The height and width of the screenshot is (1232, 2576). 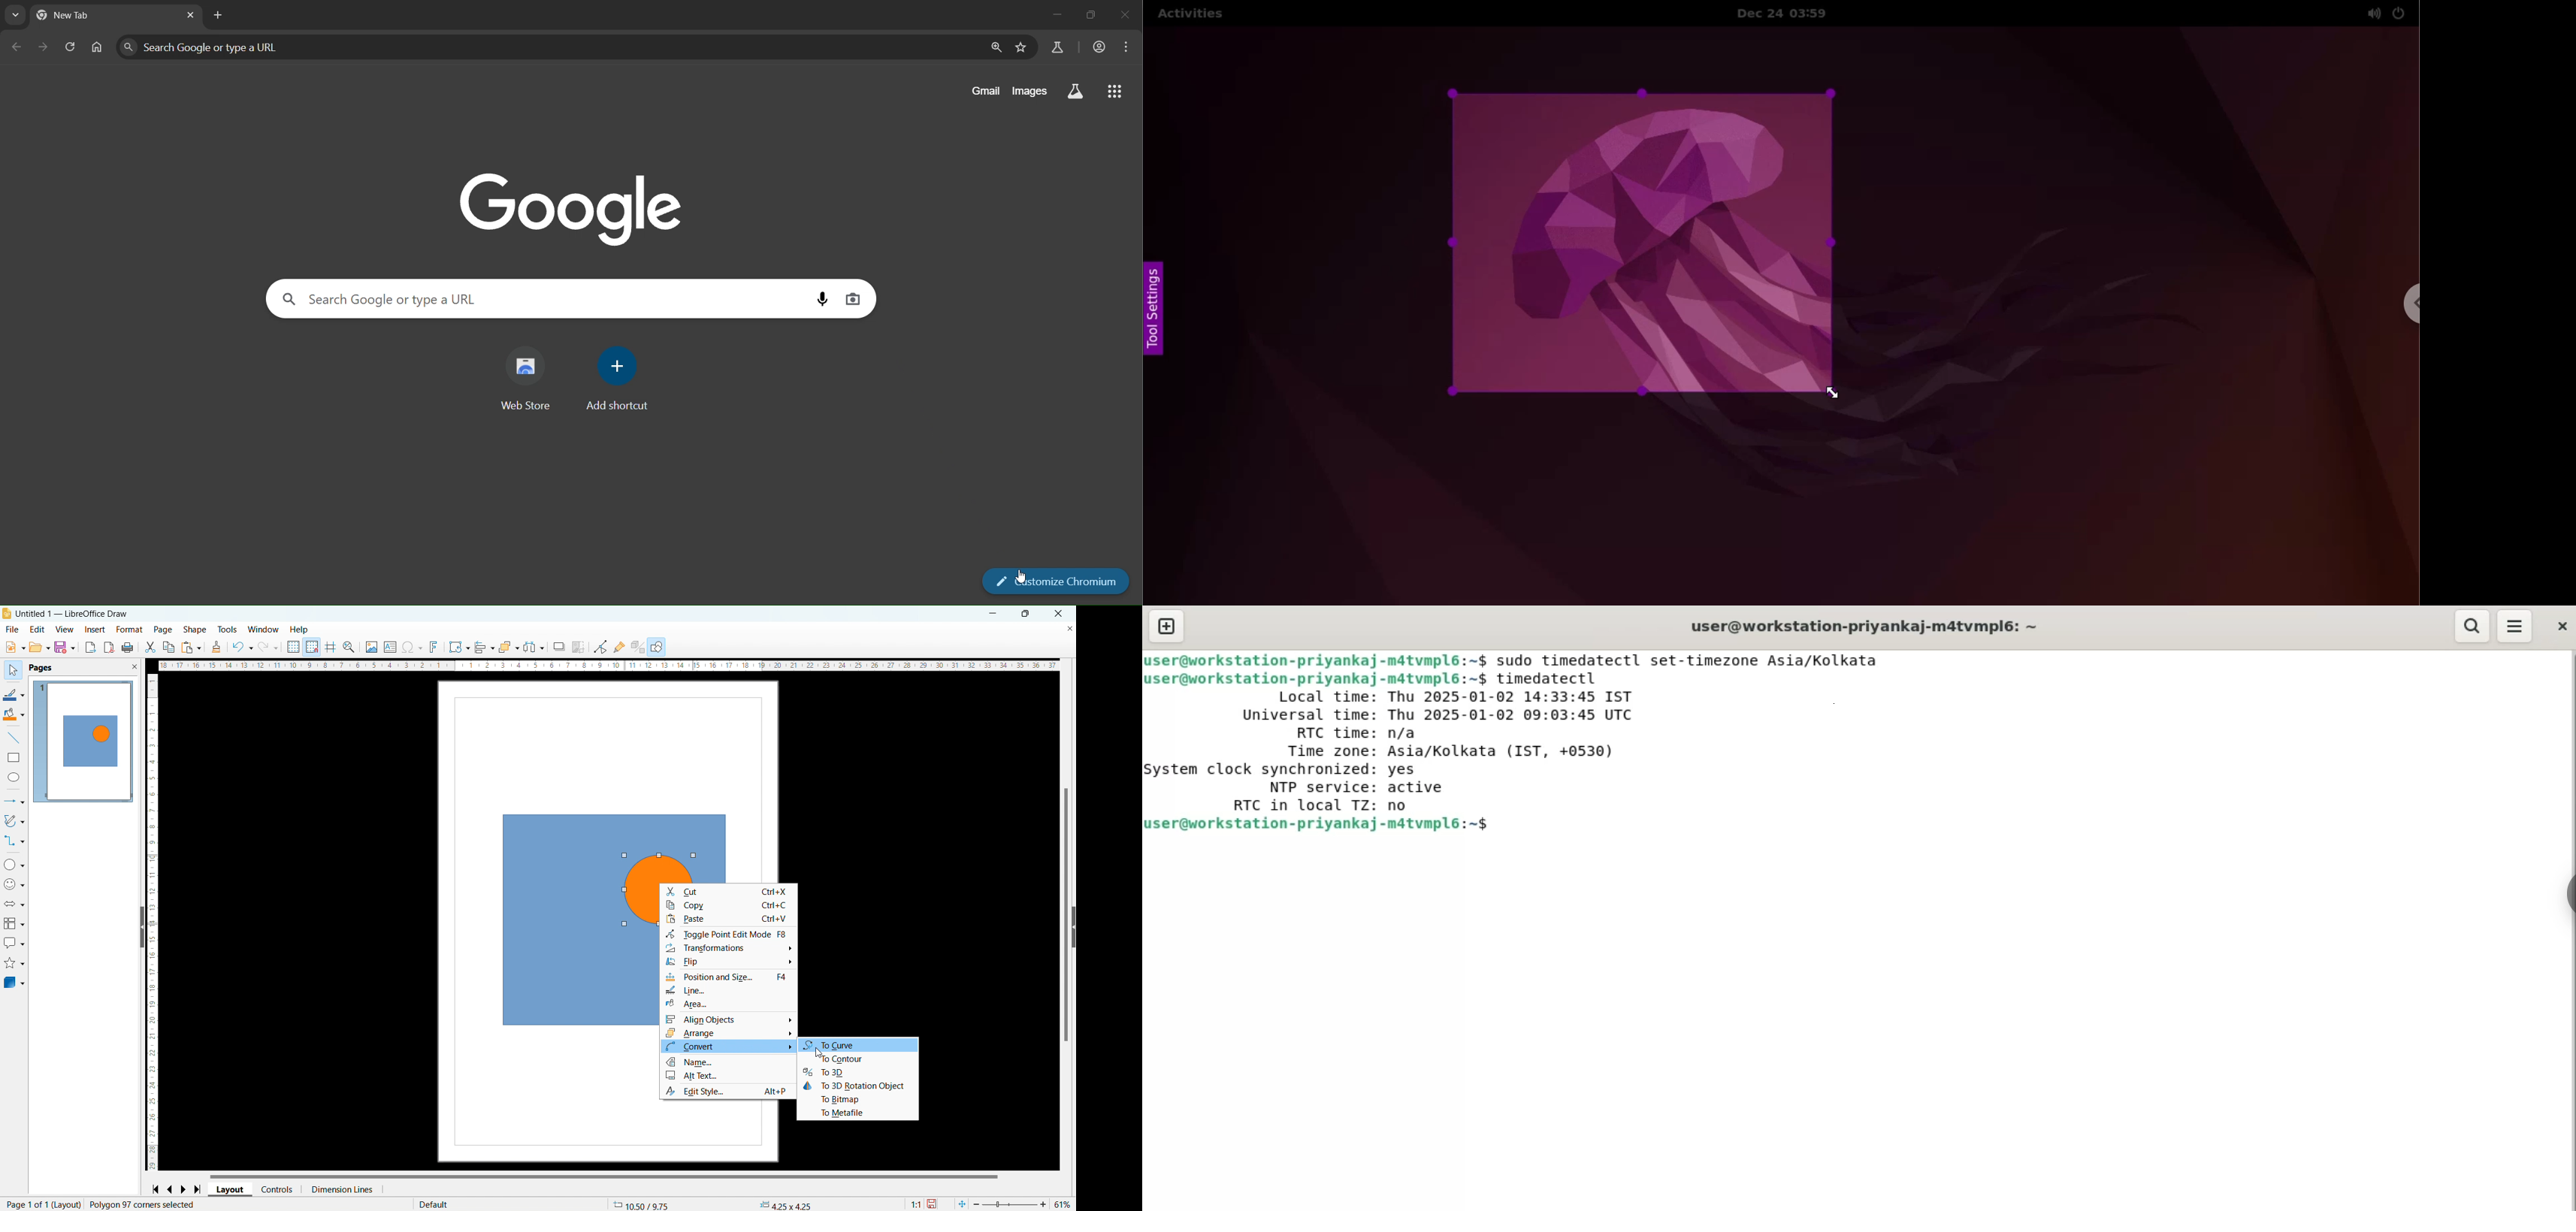 What do you see at coordinates (183, 1189) in the screenshot?
I see `go to next page` at bounding box center [183, 1189].